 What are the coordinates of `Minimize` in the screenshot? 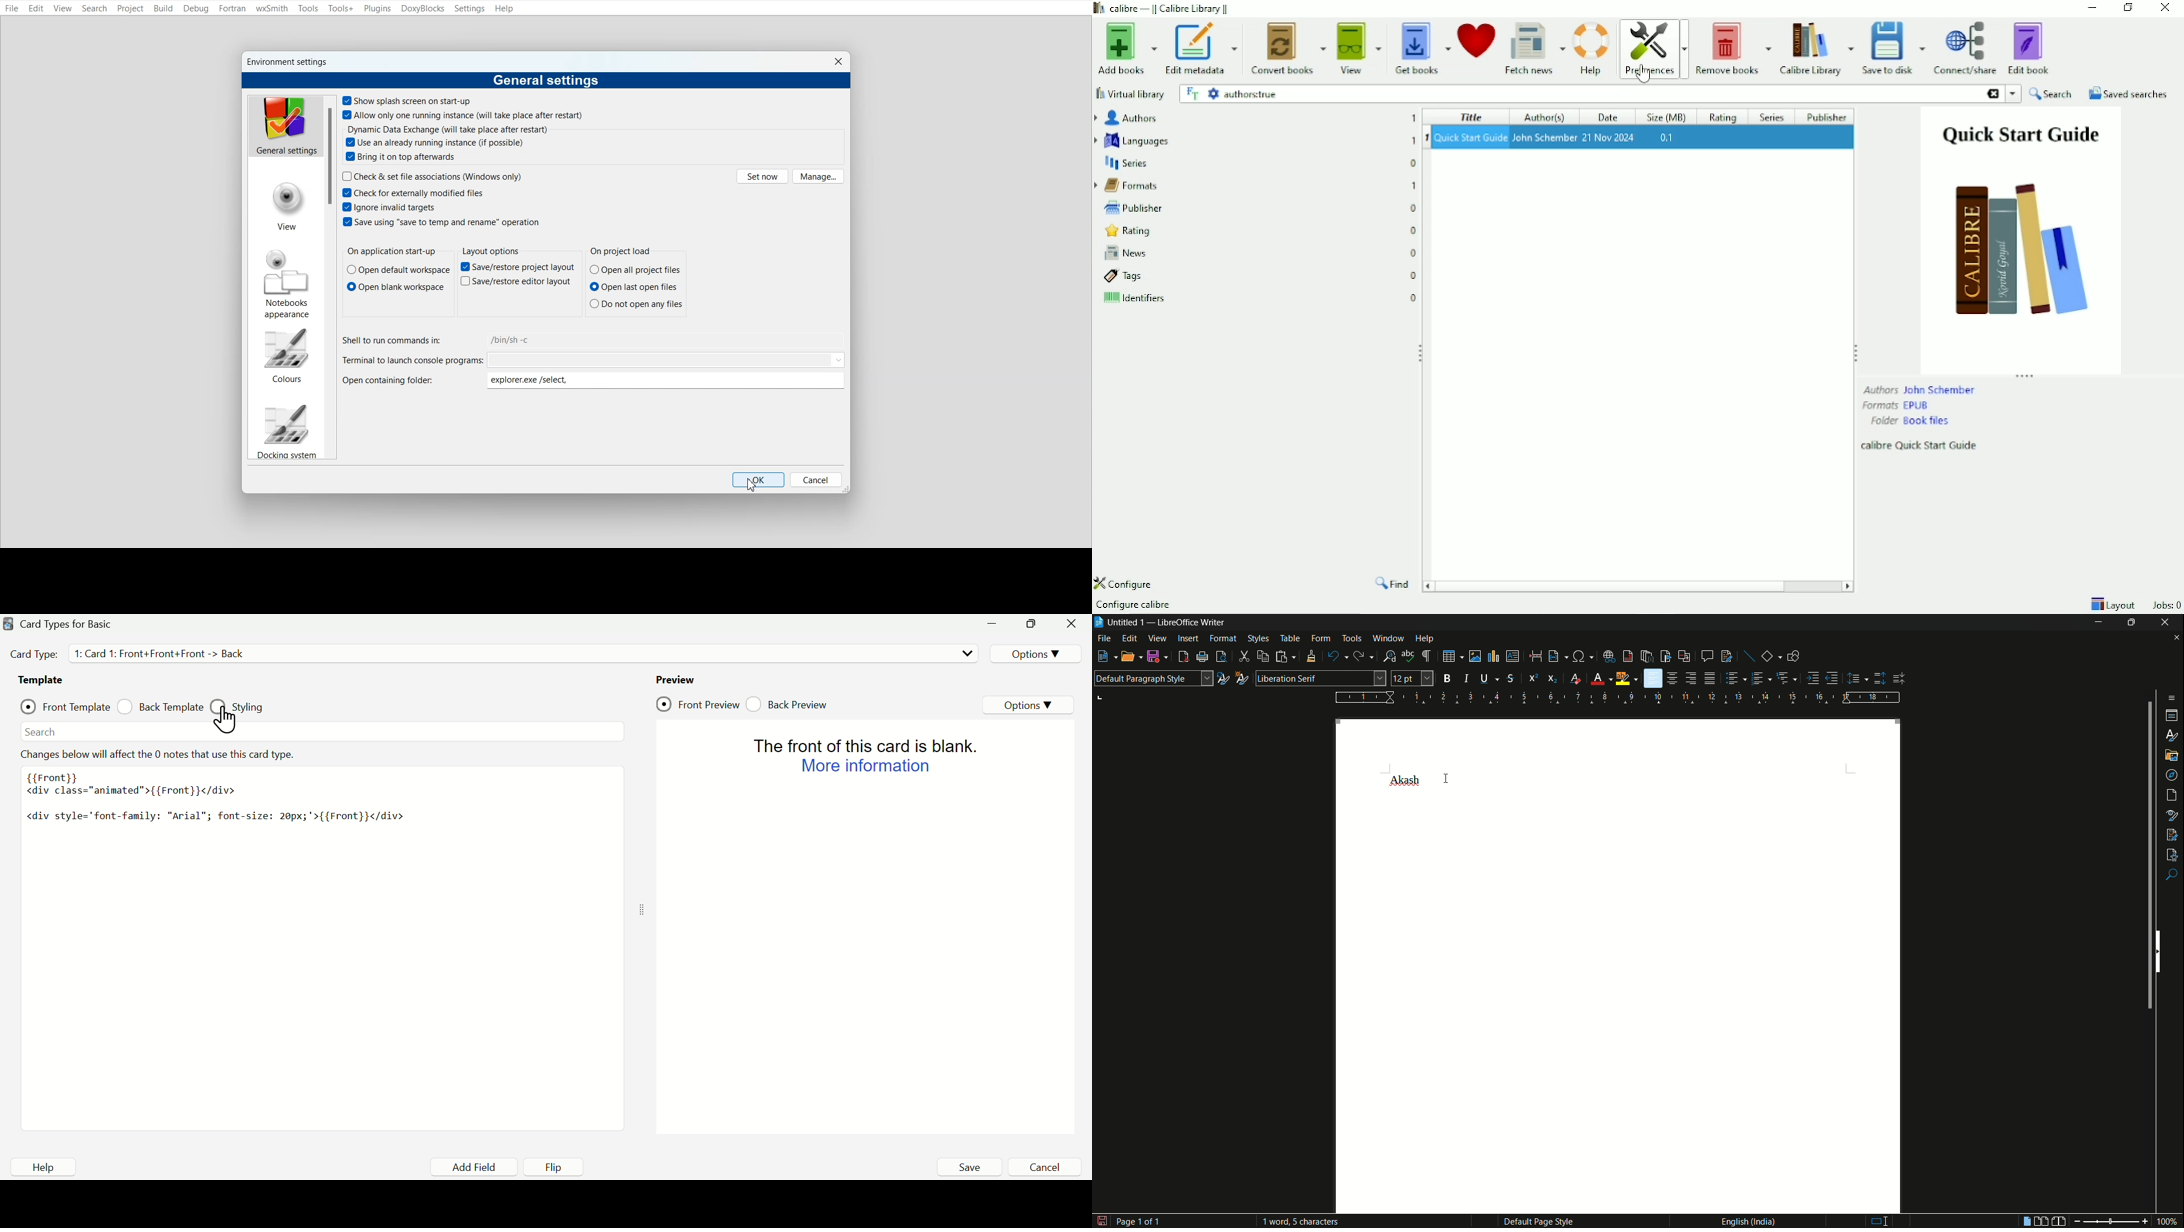 It's located at (996, 626).